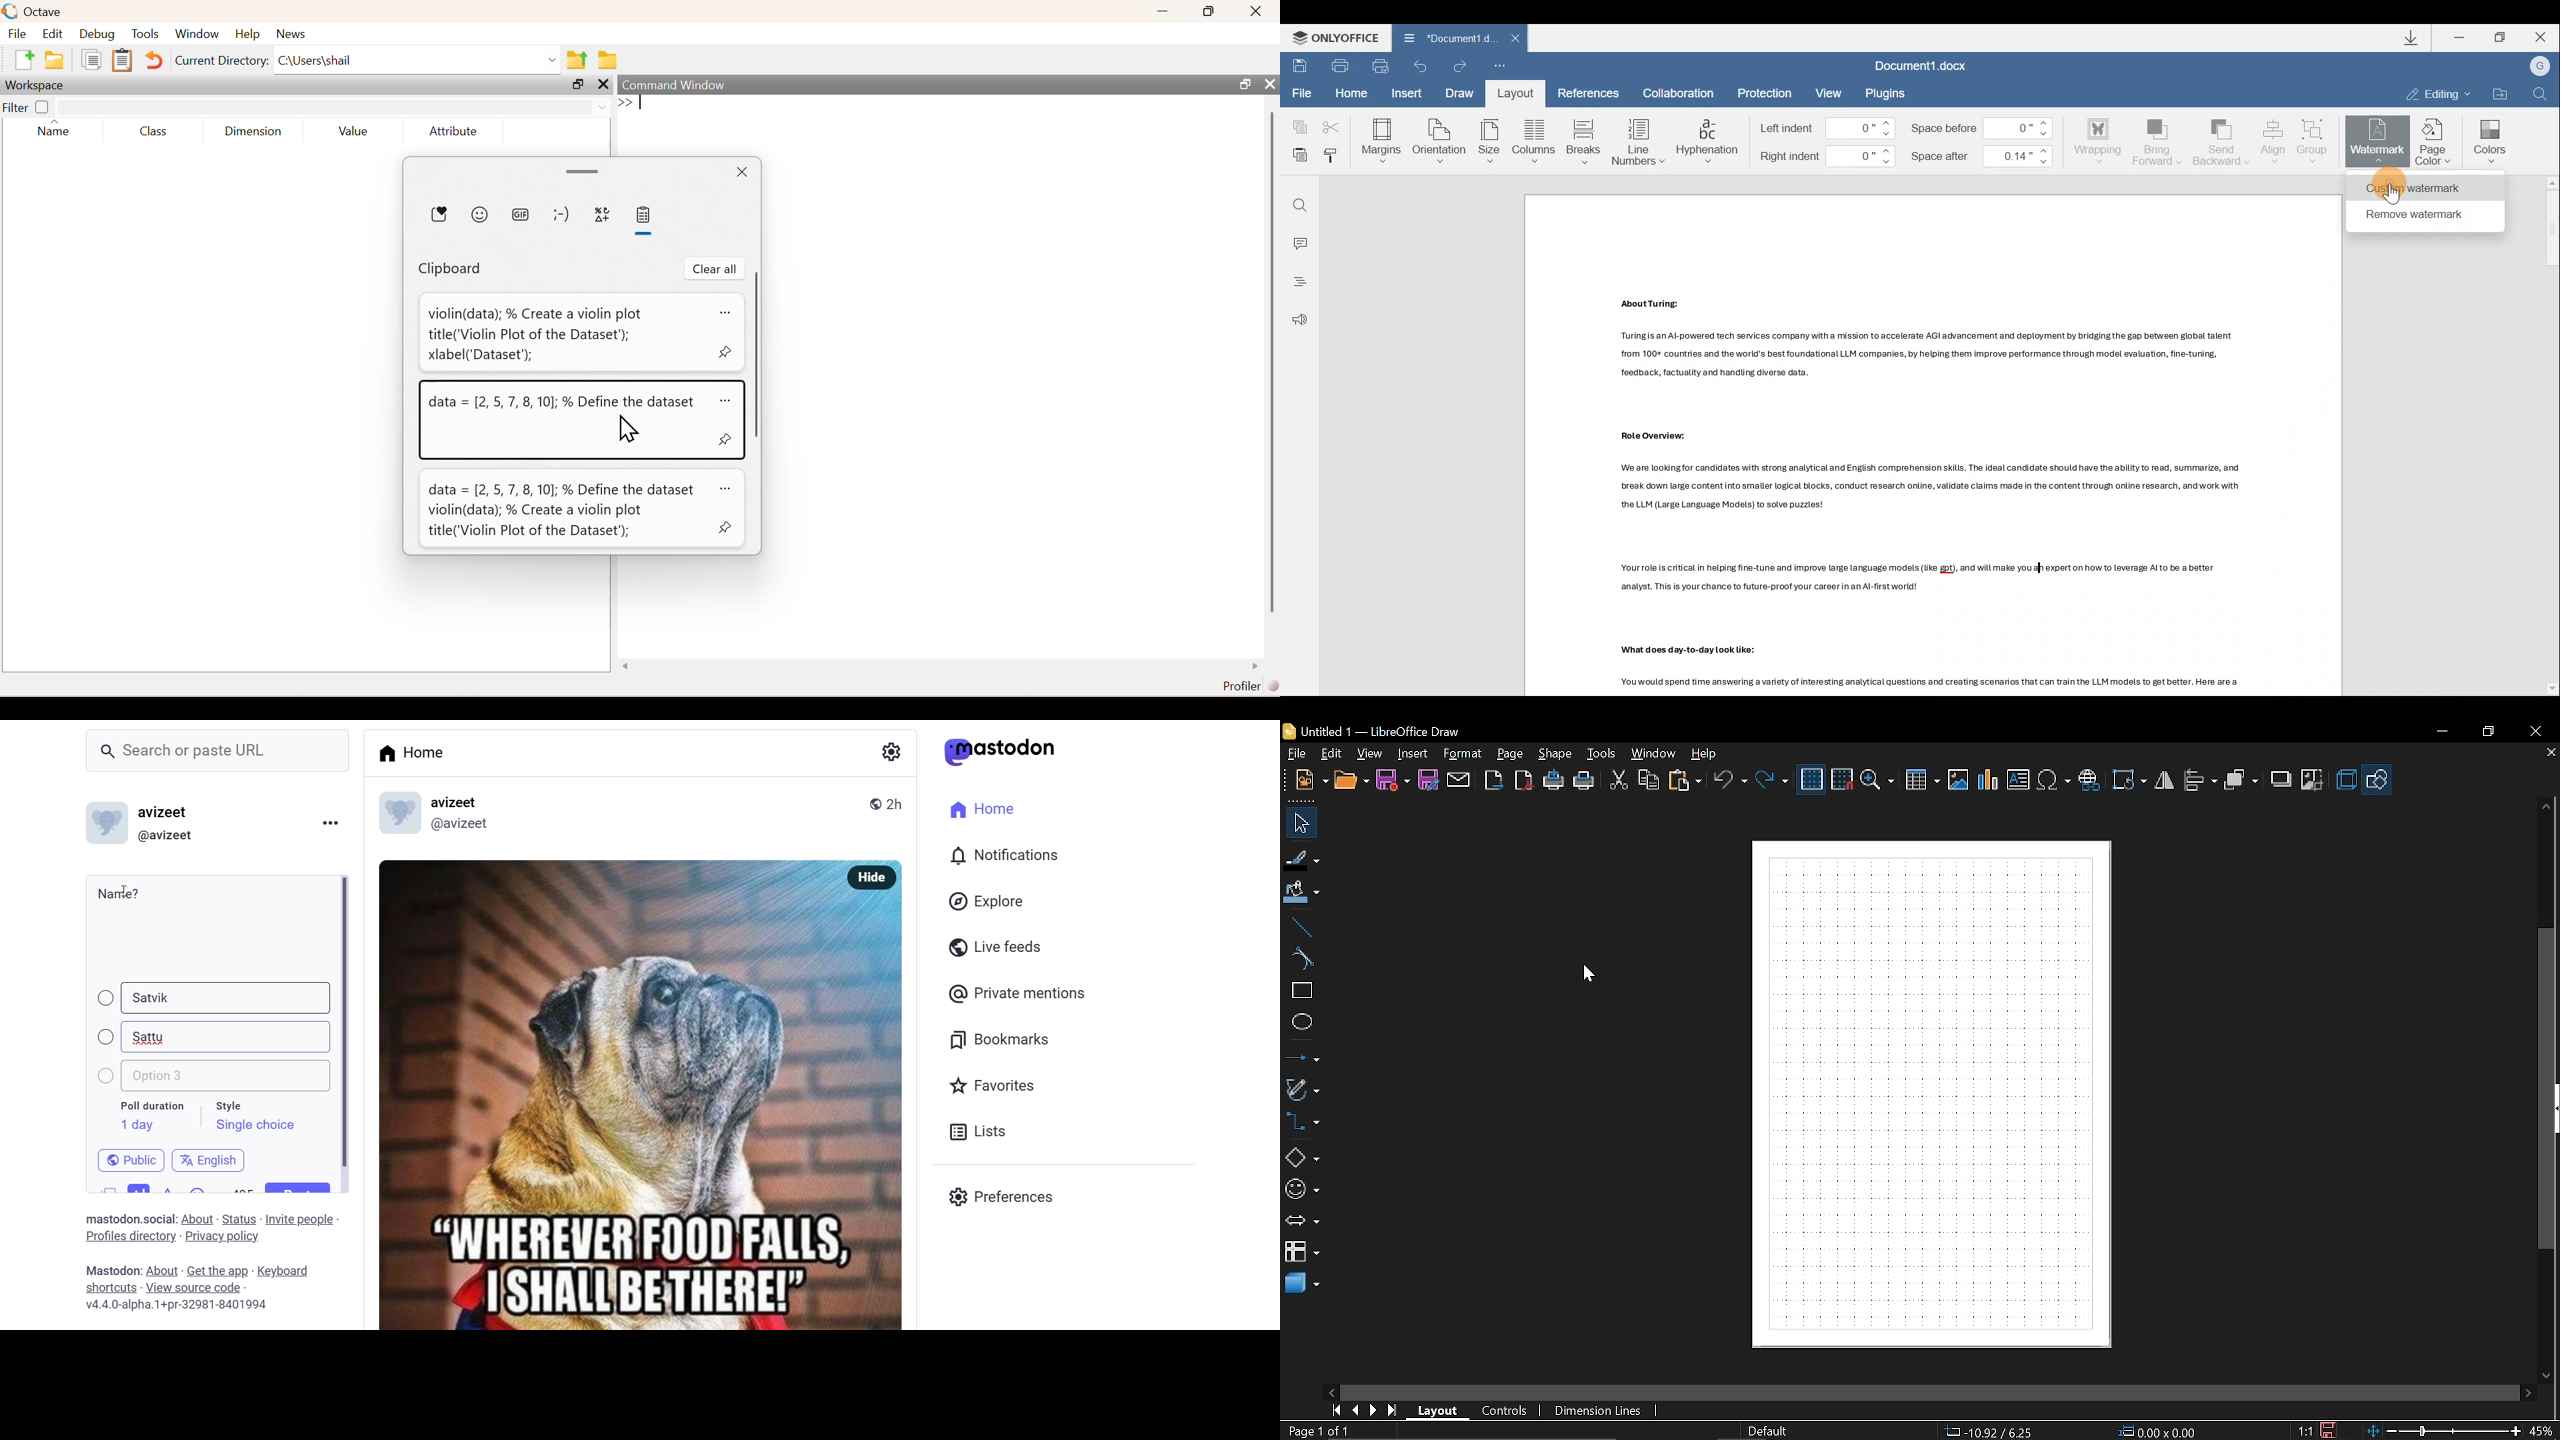  What do you see at coordinates (1506, 1411) in the screenshot?
I see `controls` at bounding box center [1506, 1411].